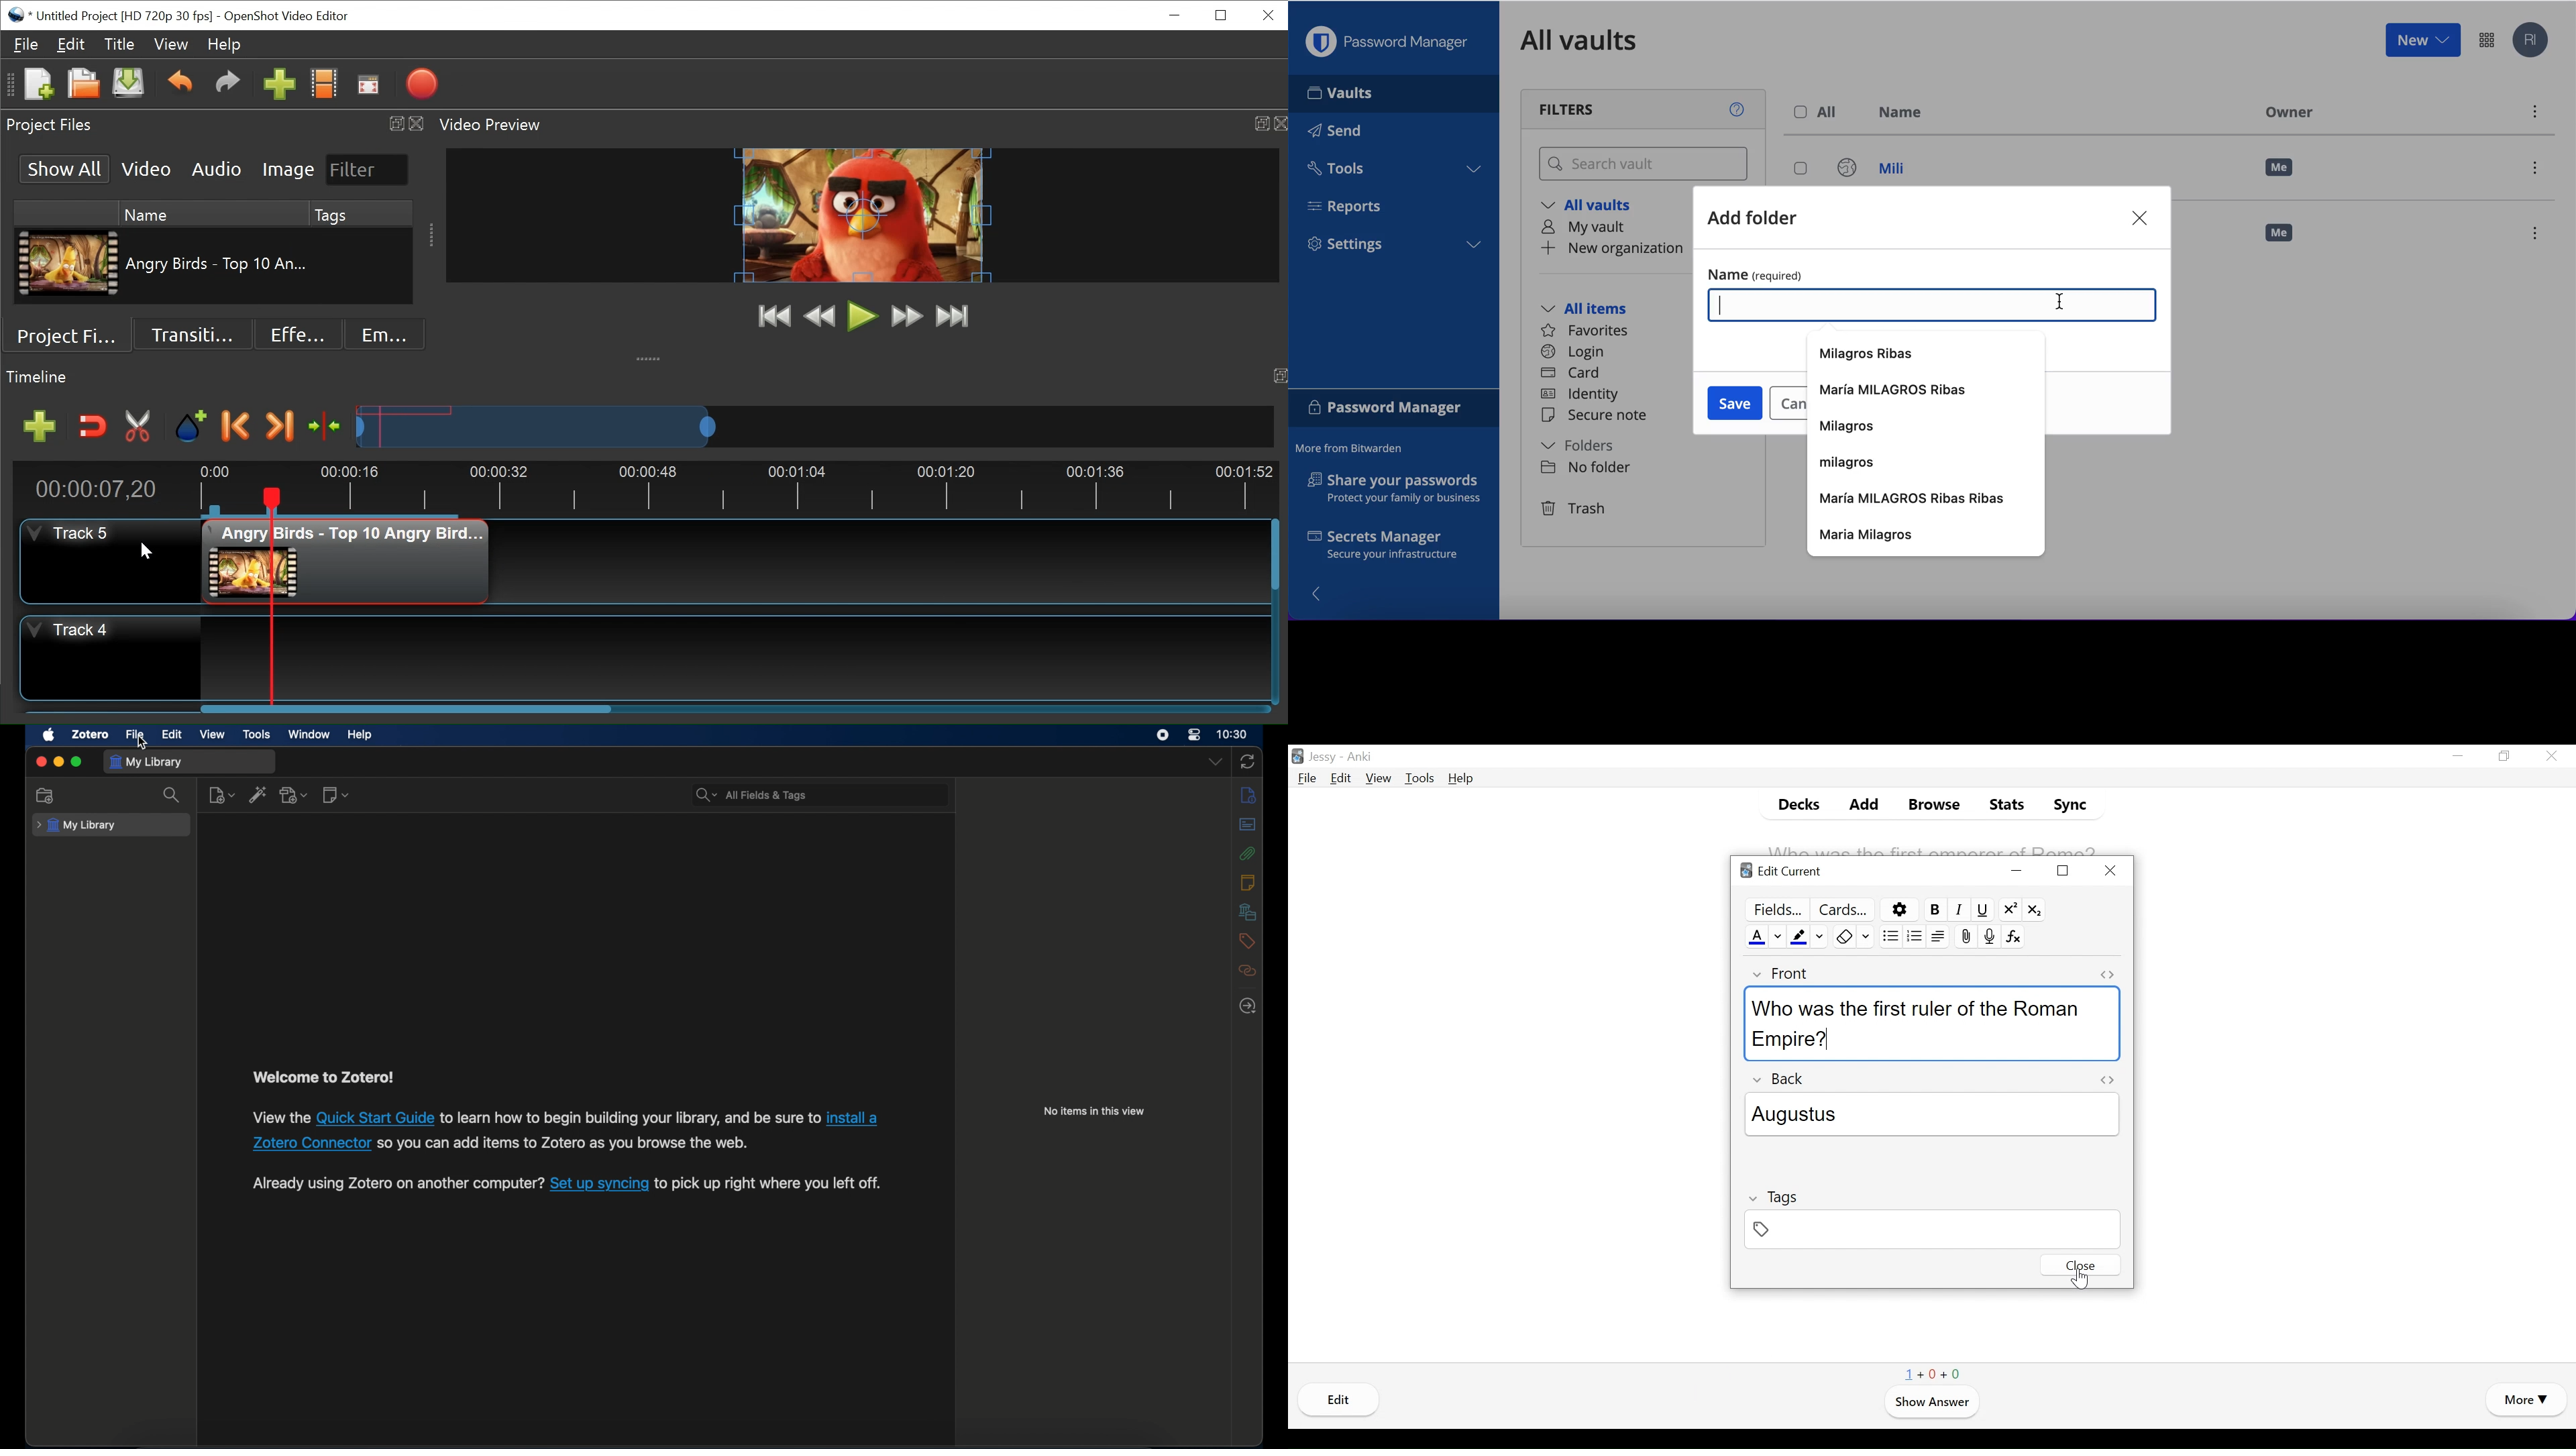 The height and width of the screenshot is (1456, 2576). What do you see at coordinates (1756, 936) in the screenshot?
I see `Text Color` at bounding box center [1756, 936].